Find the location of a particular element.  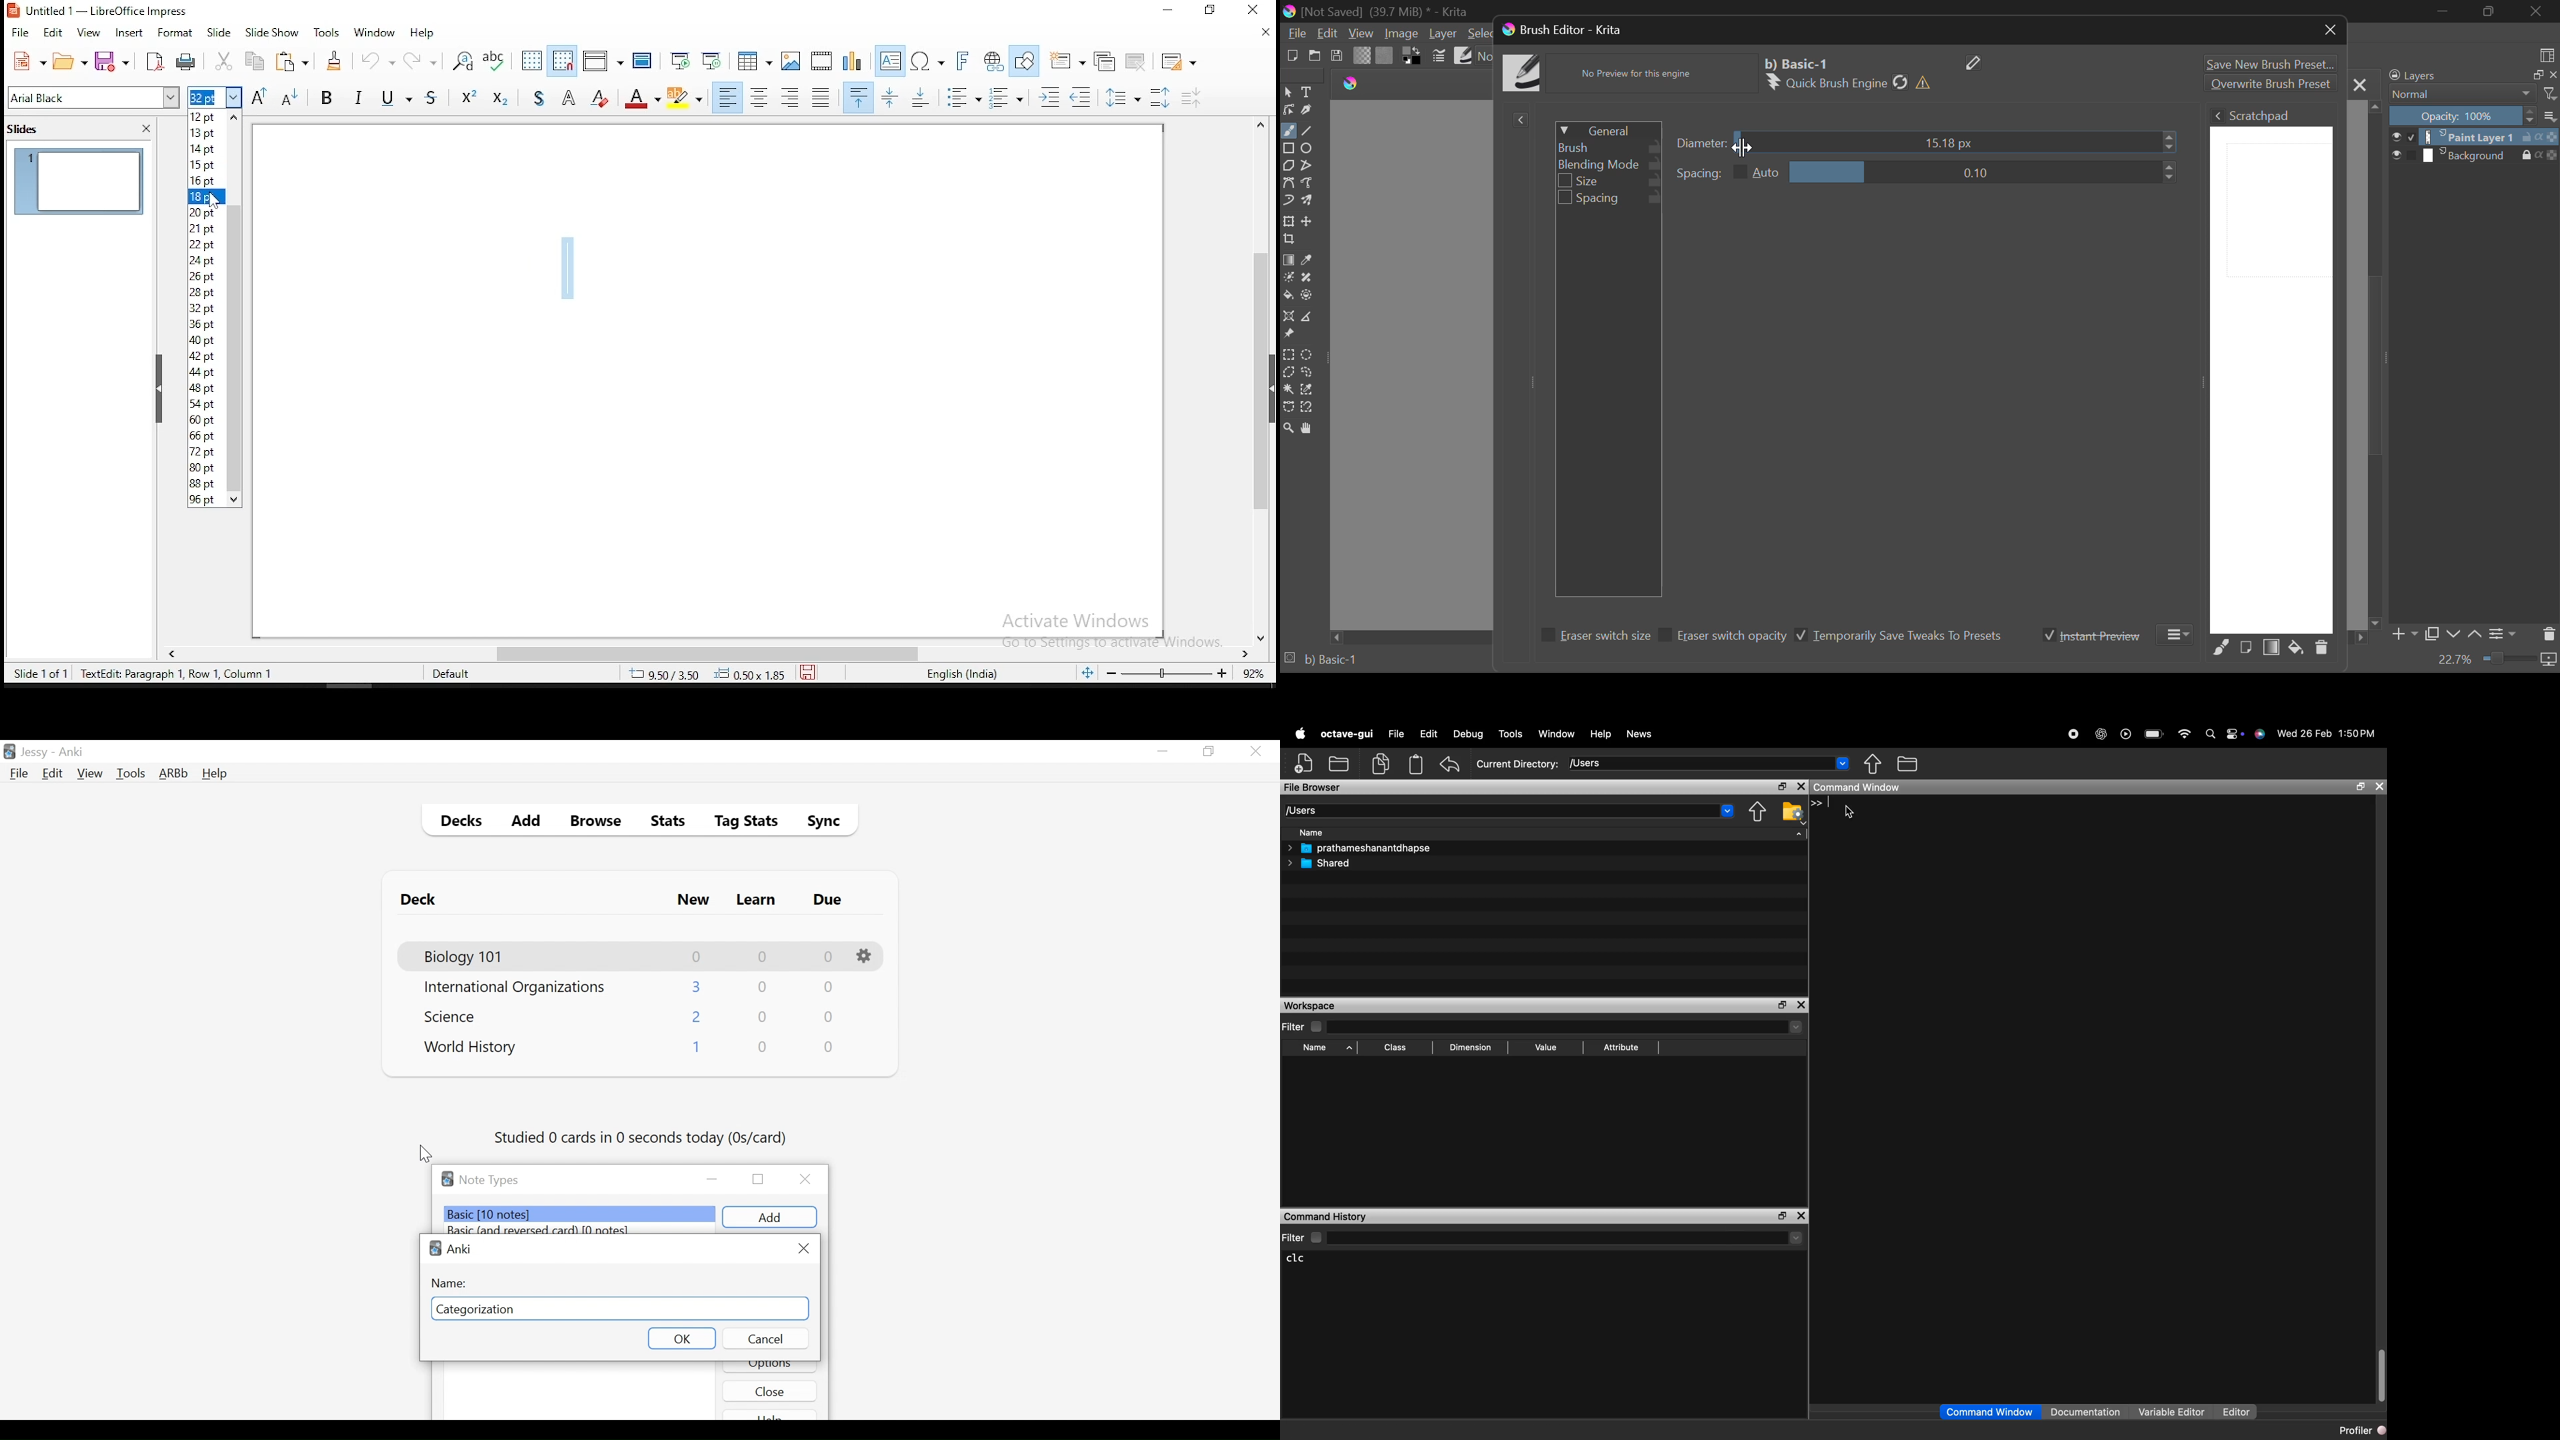

Help is located at coordinates (1600, 734).